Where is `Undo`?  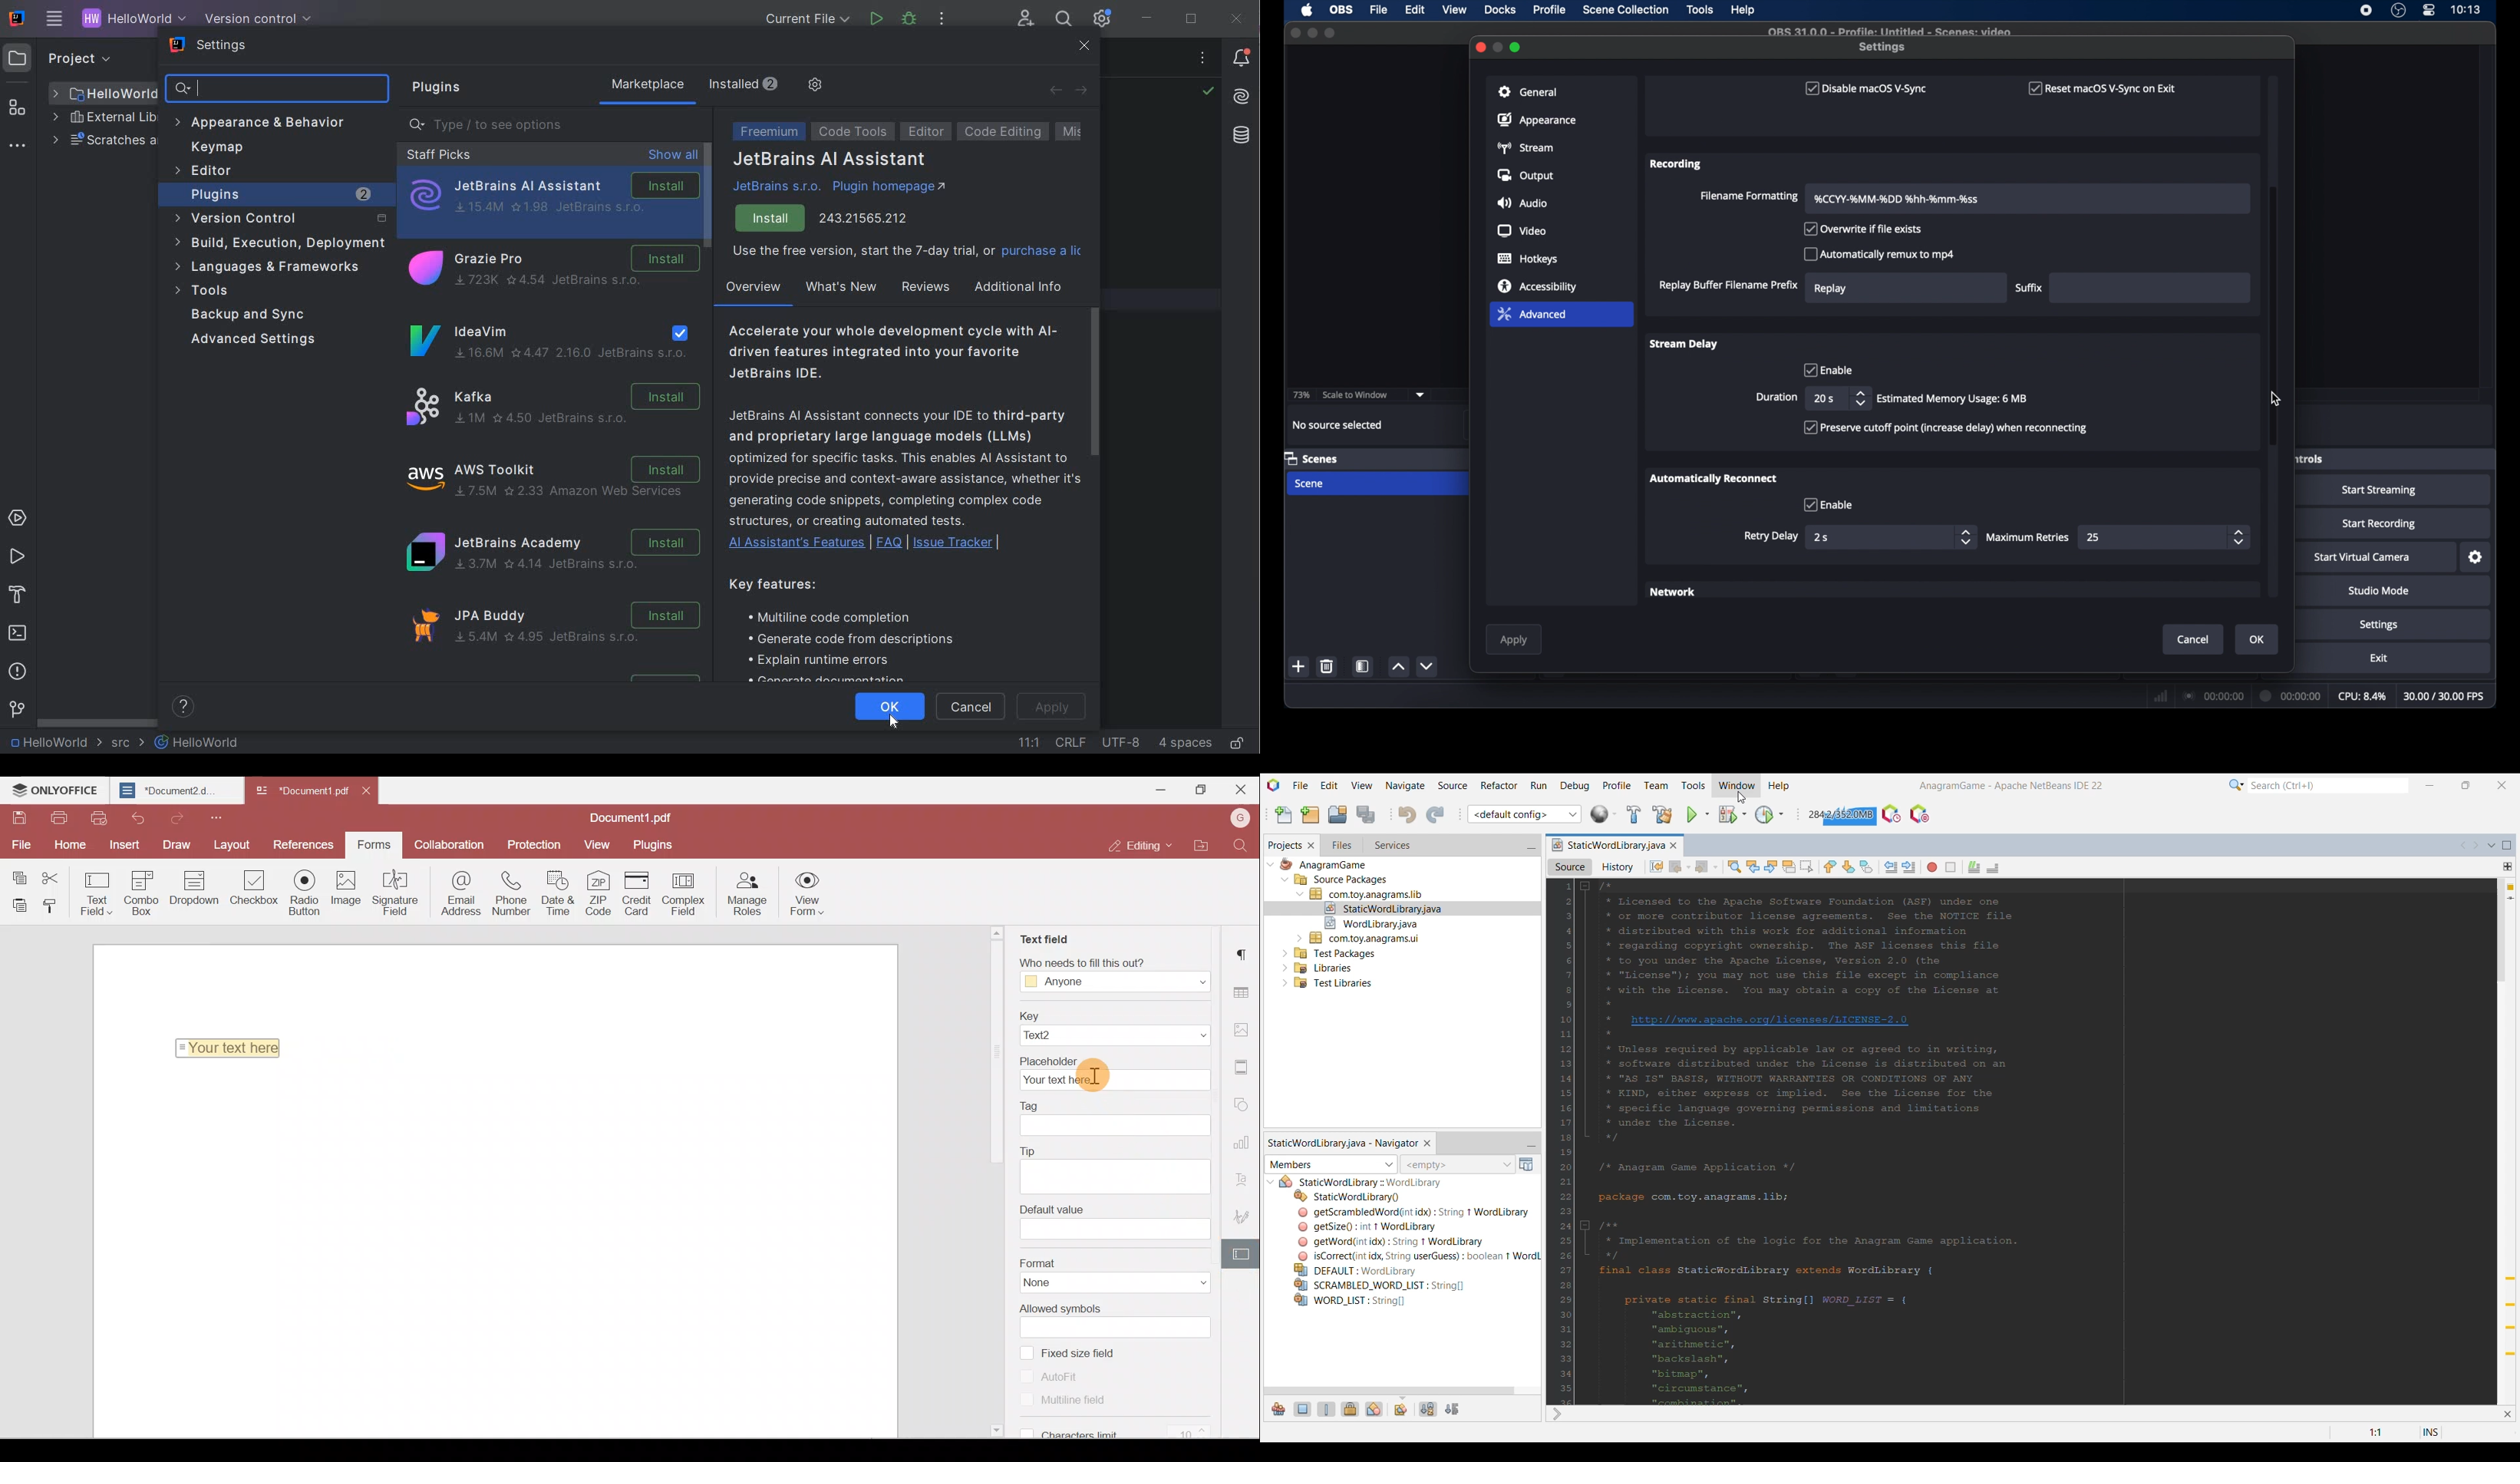
Undo is located at coordinates (1407, 815).